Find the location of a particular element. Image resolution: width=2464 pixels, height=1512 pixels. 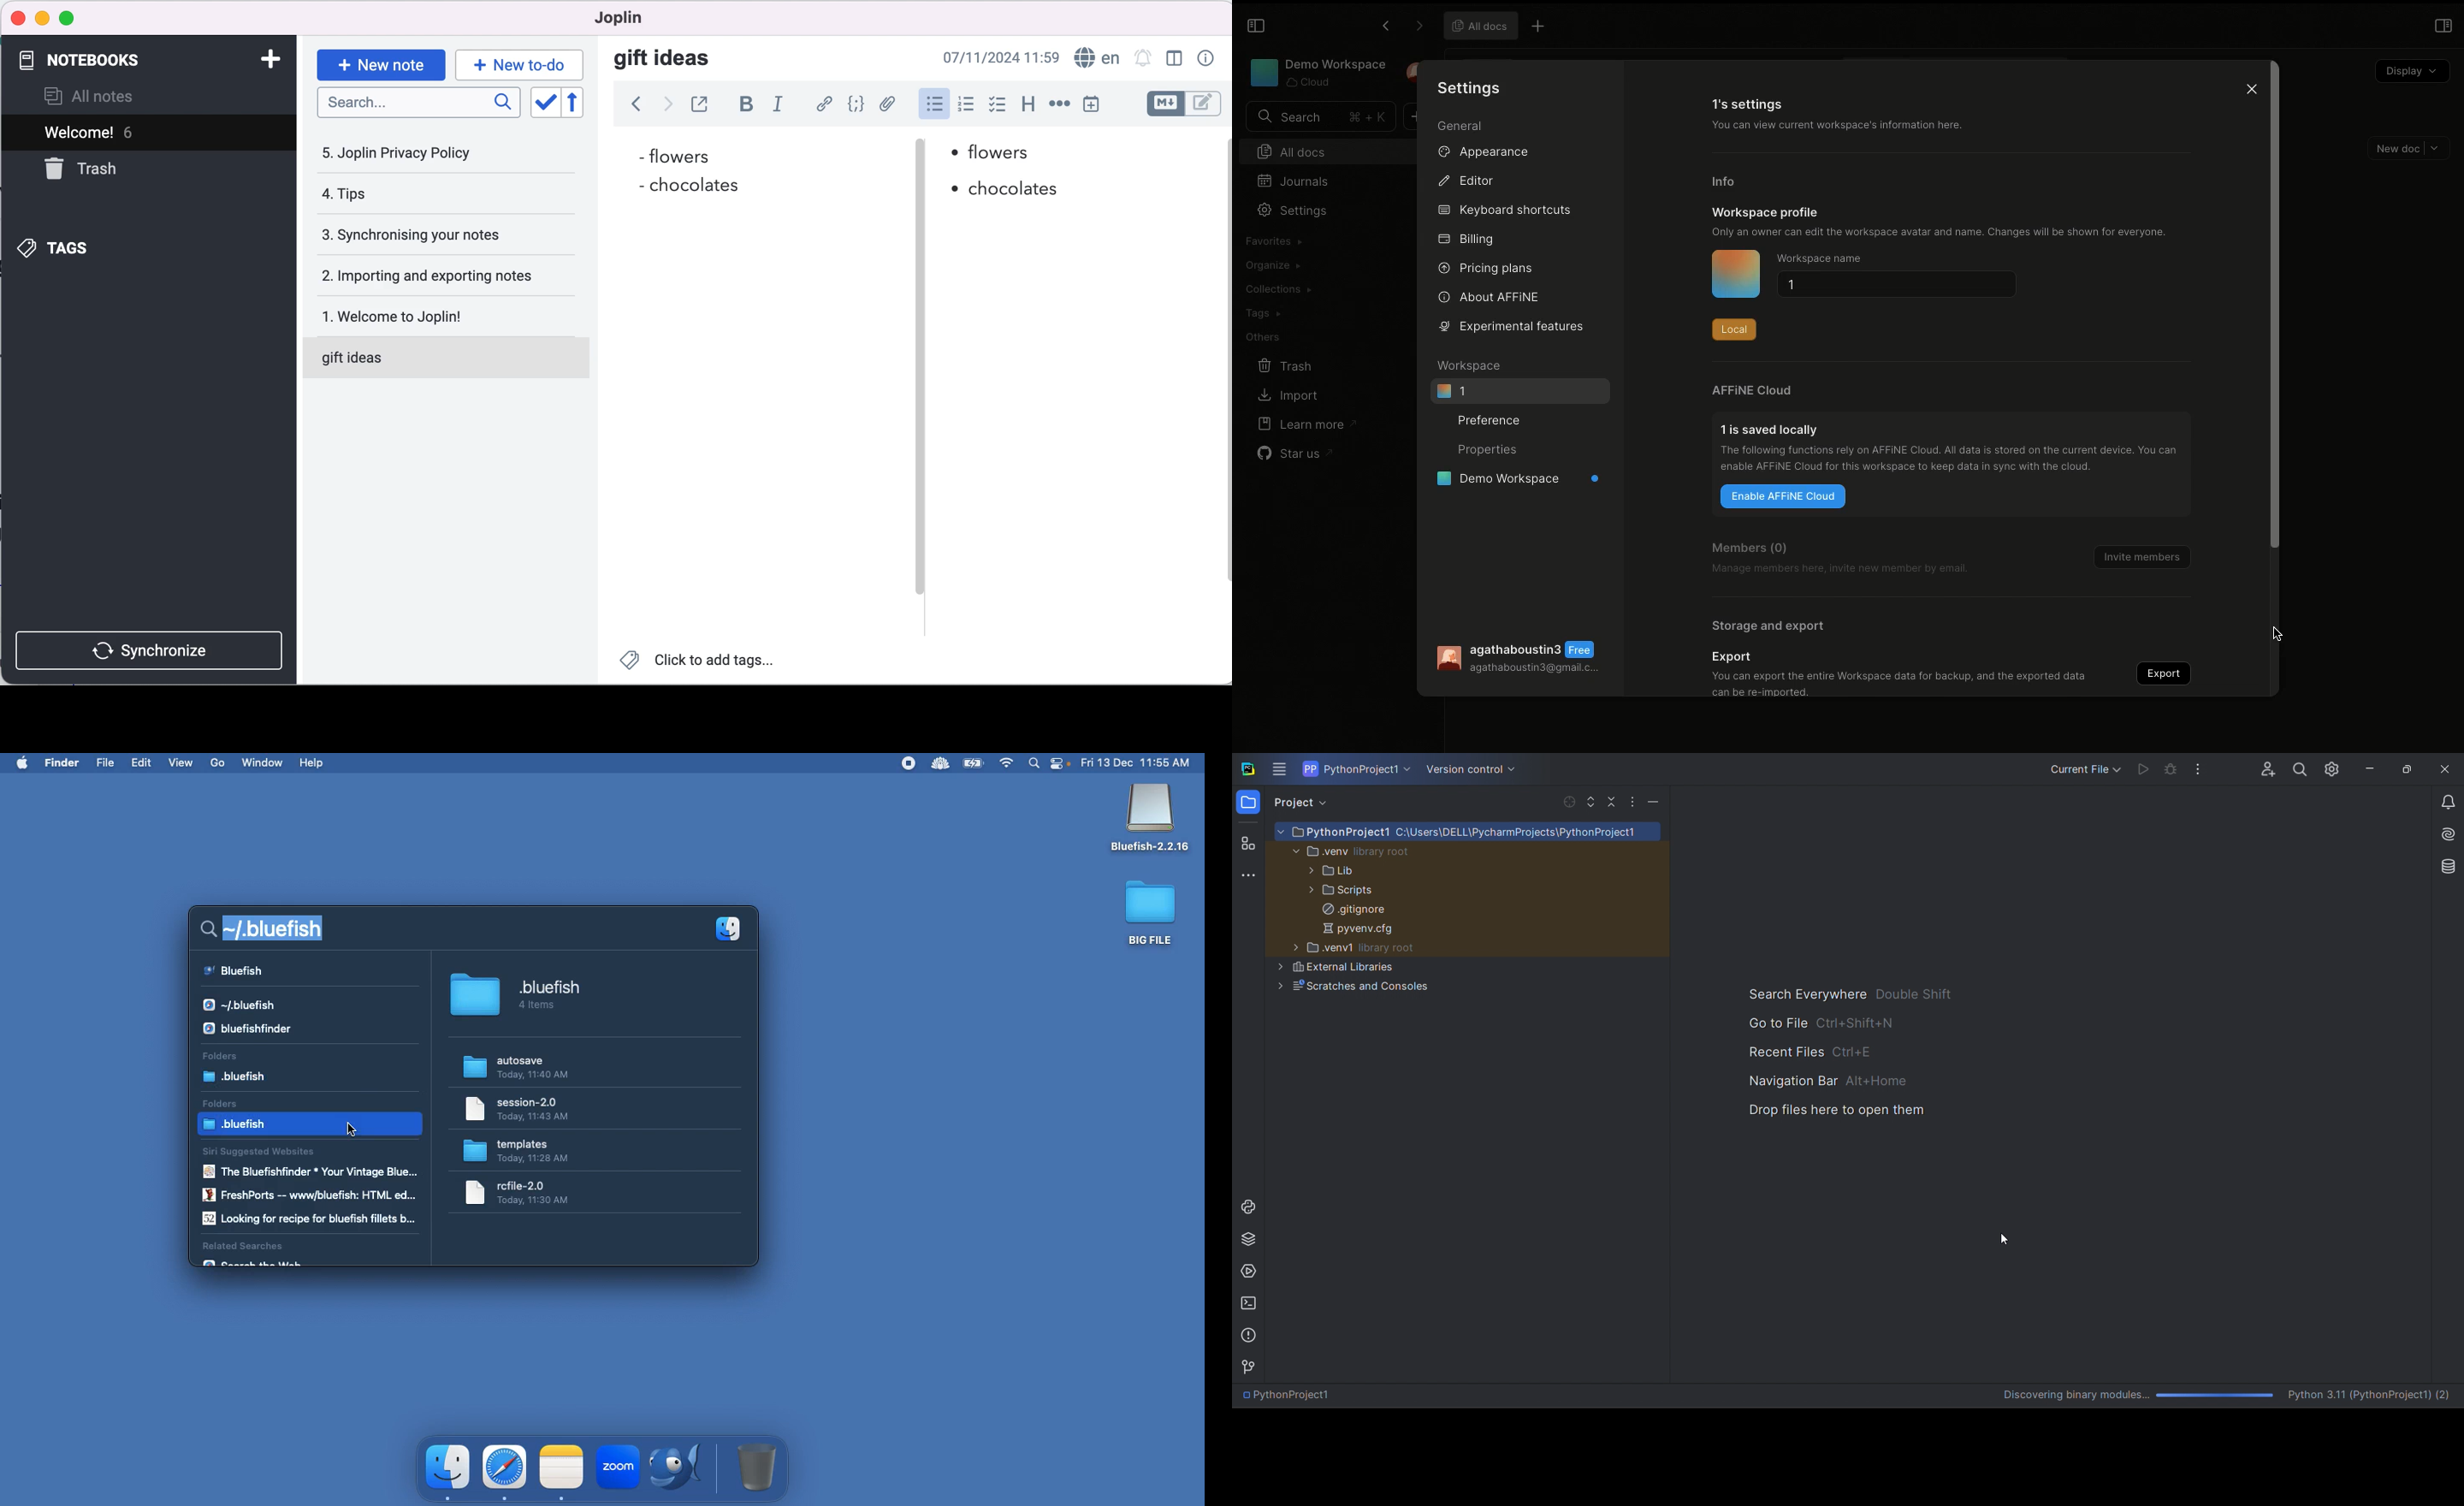

new note is located at coordinates (380, 61).